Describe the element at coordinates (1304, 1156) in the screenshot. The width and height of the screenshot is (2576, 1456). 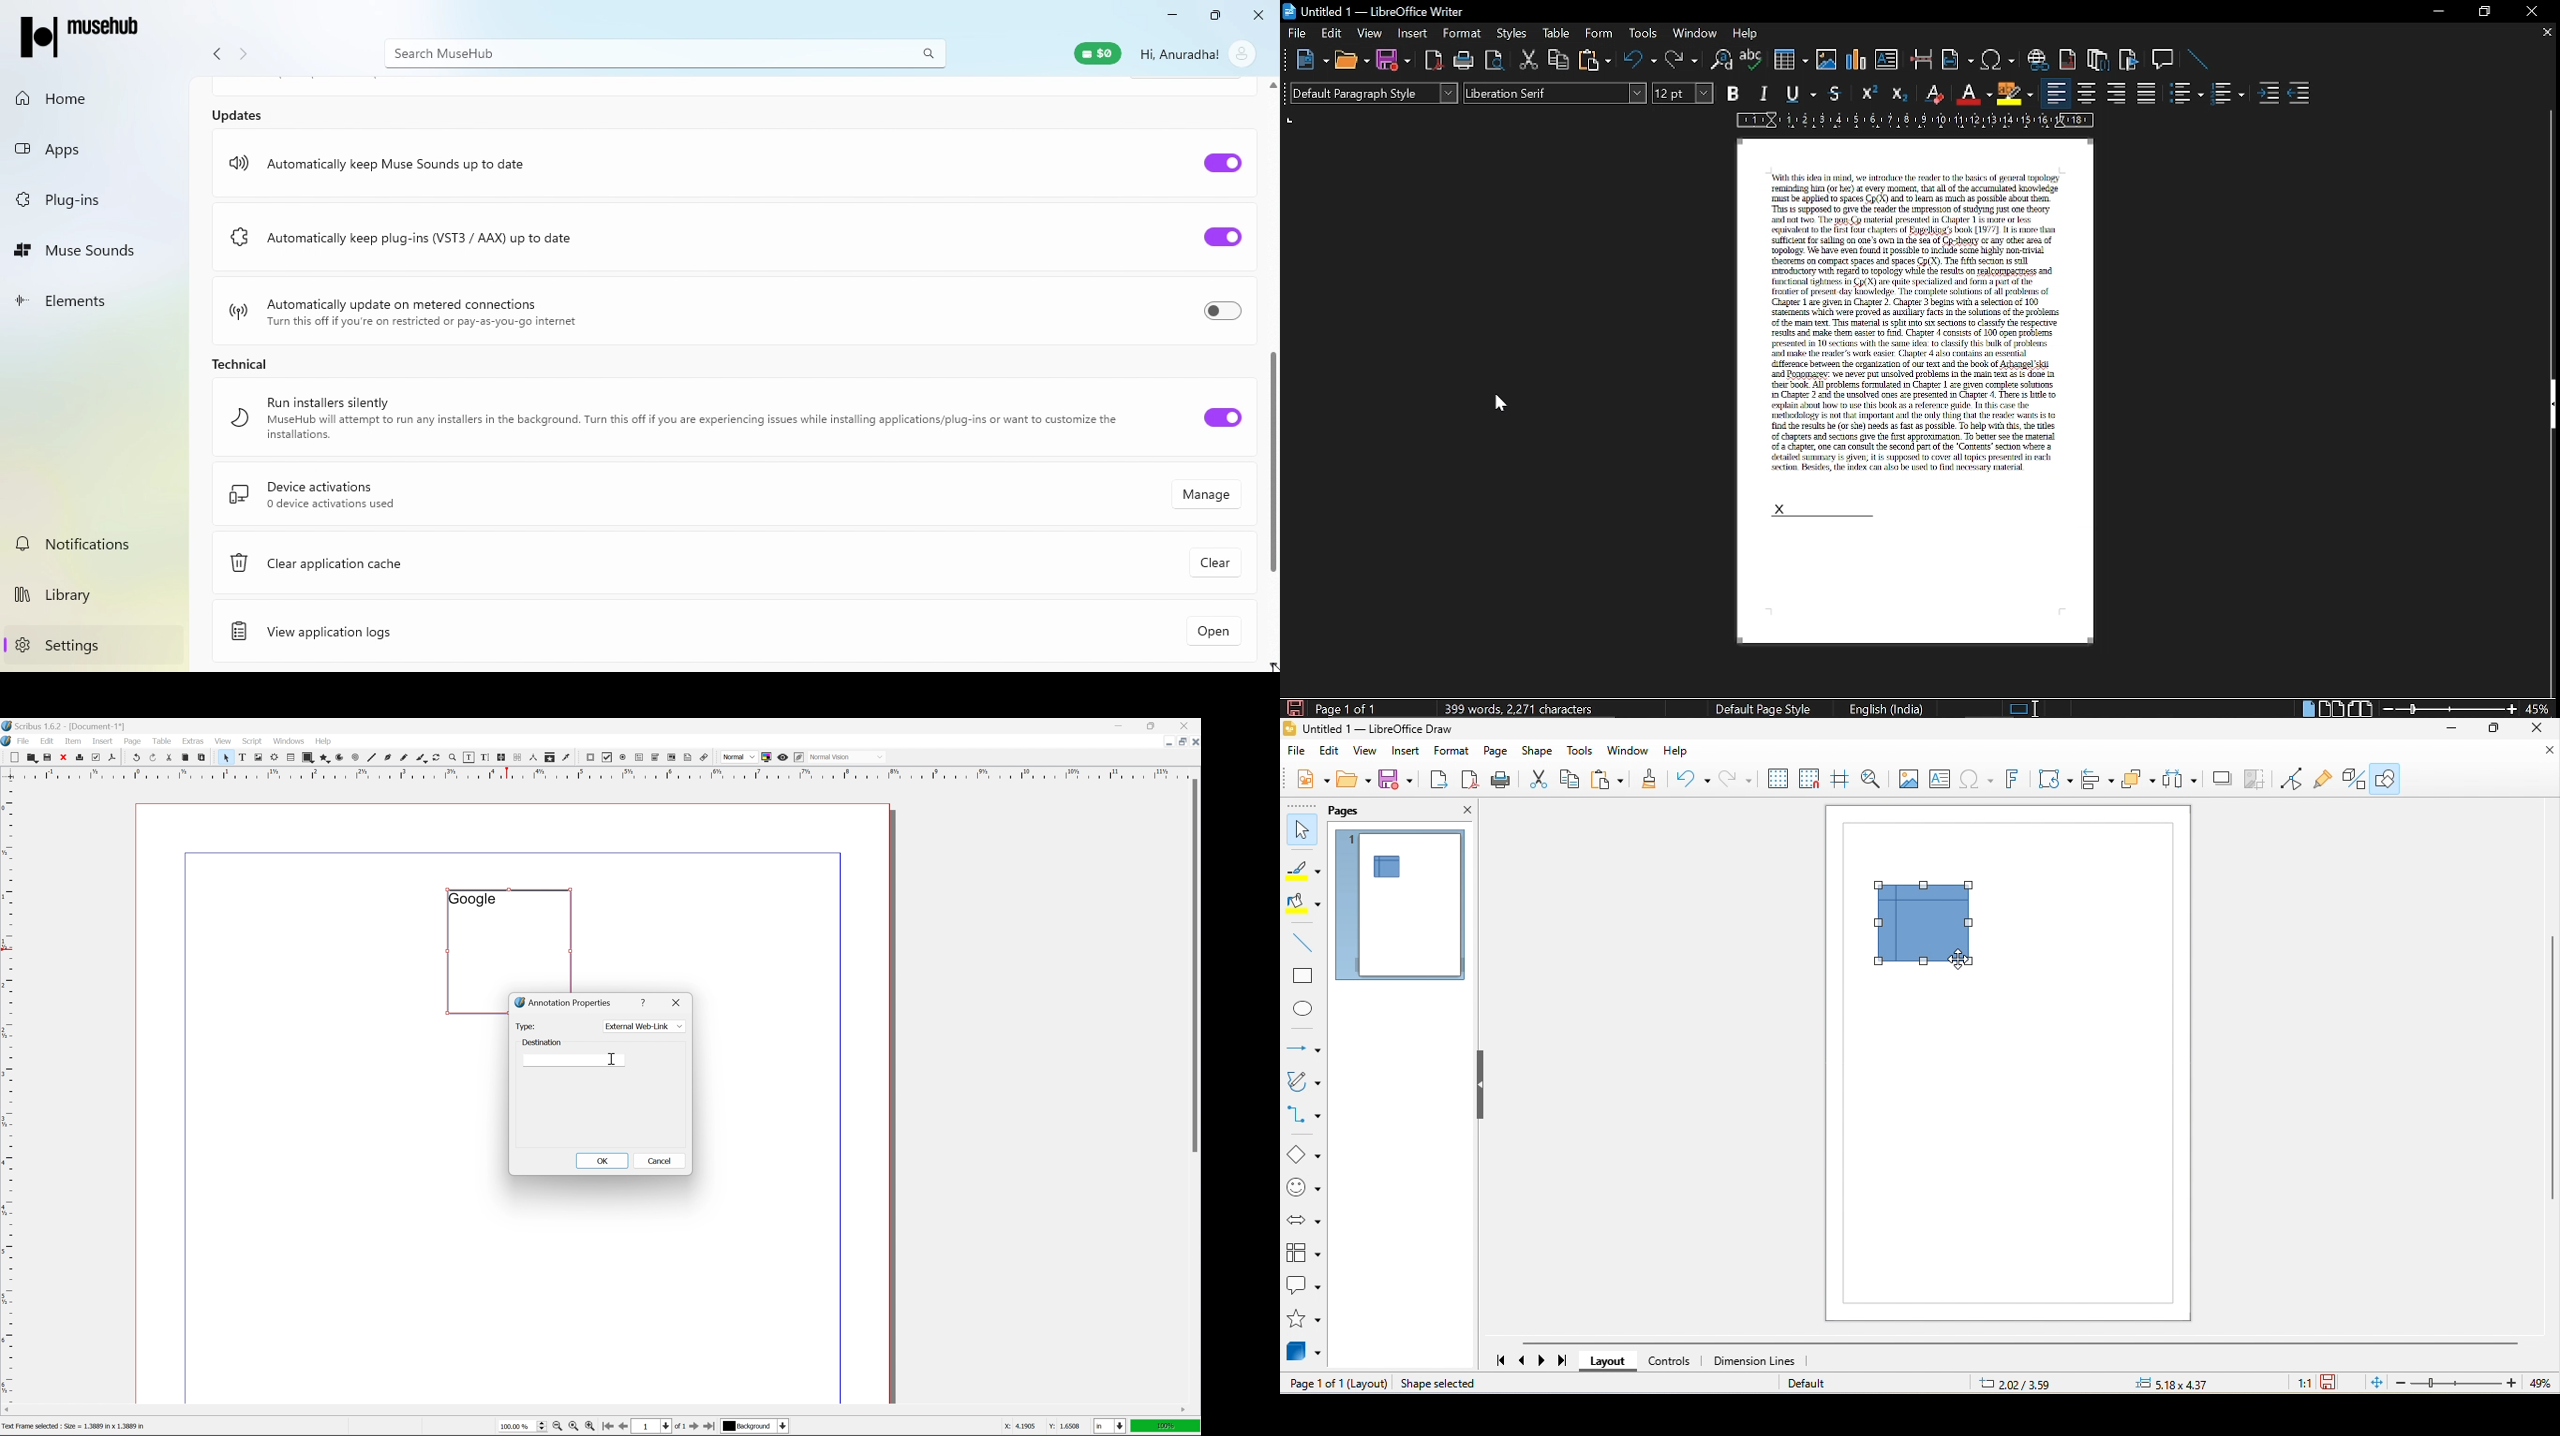
I see `basic shape` at that location.